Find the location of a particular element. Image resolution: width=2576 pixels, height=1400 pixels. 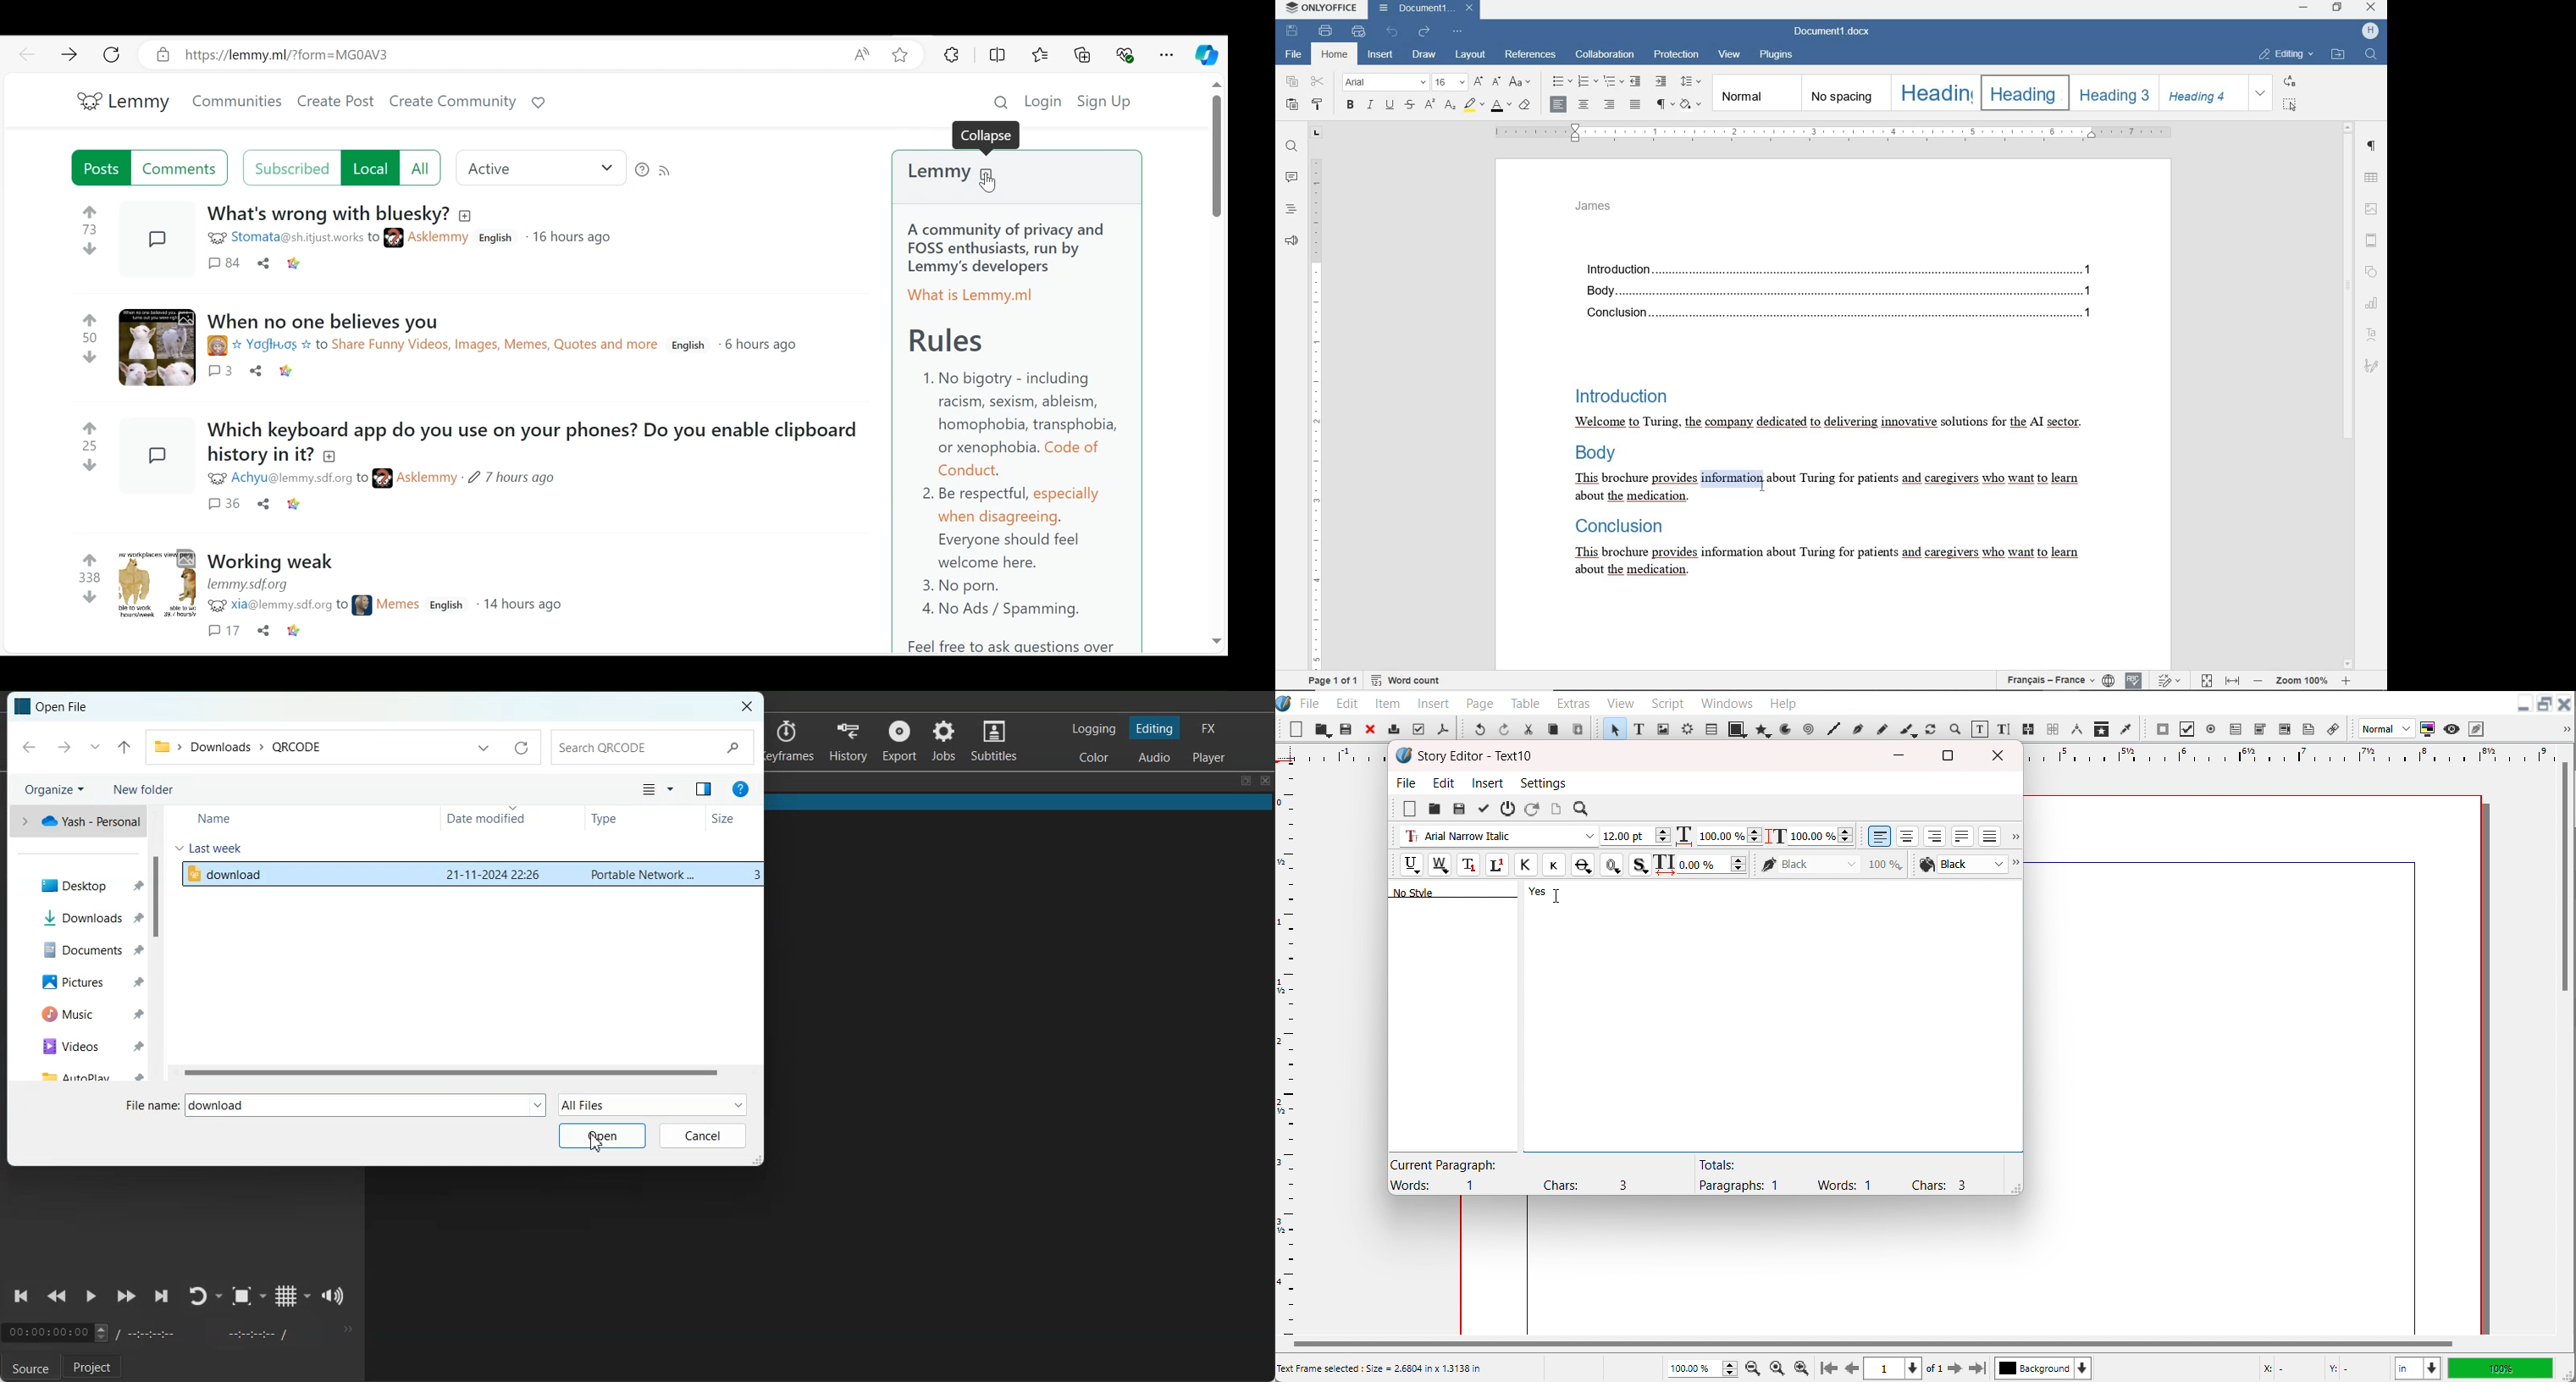

Rules is located at coordinates (1017, 429).